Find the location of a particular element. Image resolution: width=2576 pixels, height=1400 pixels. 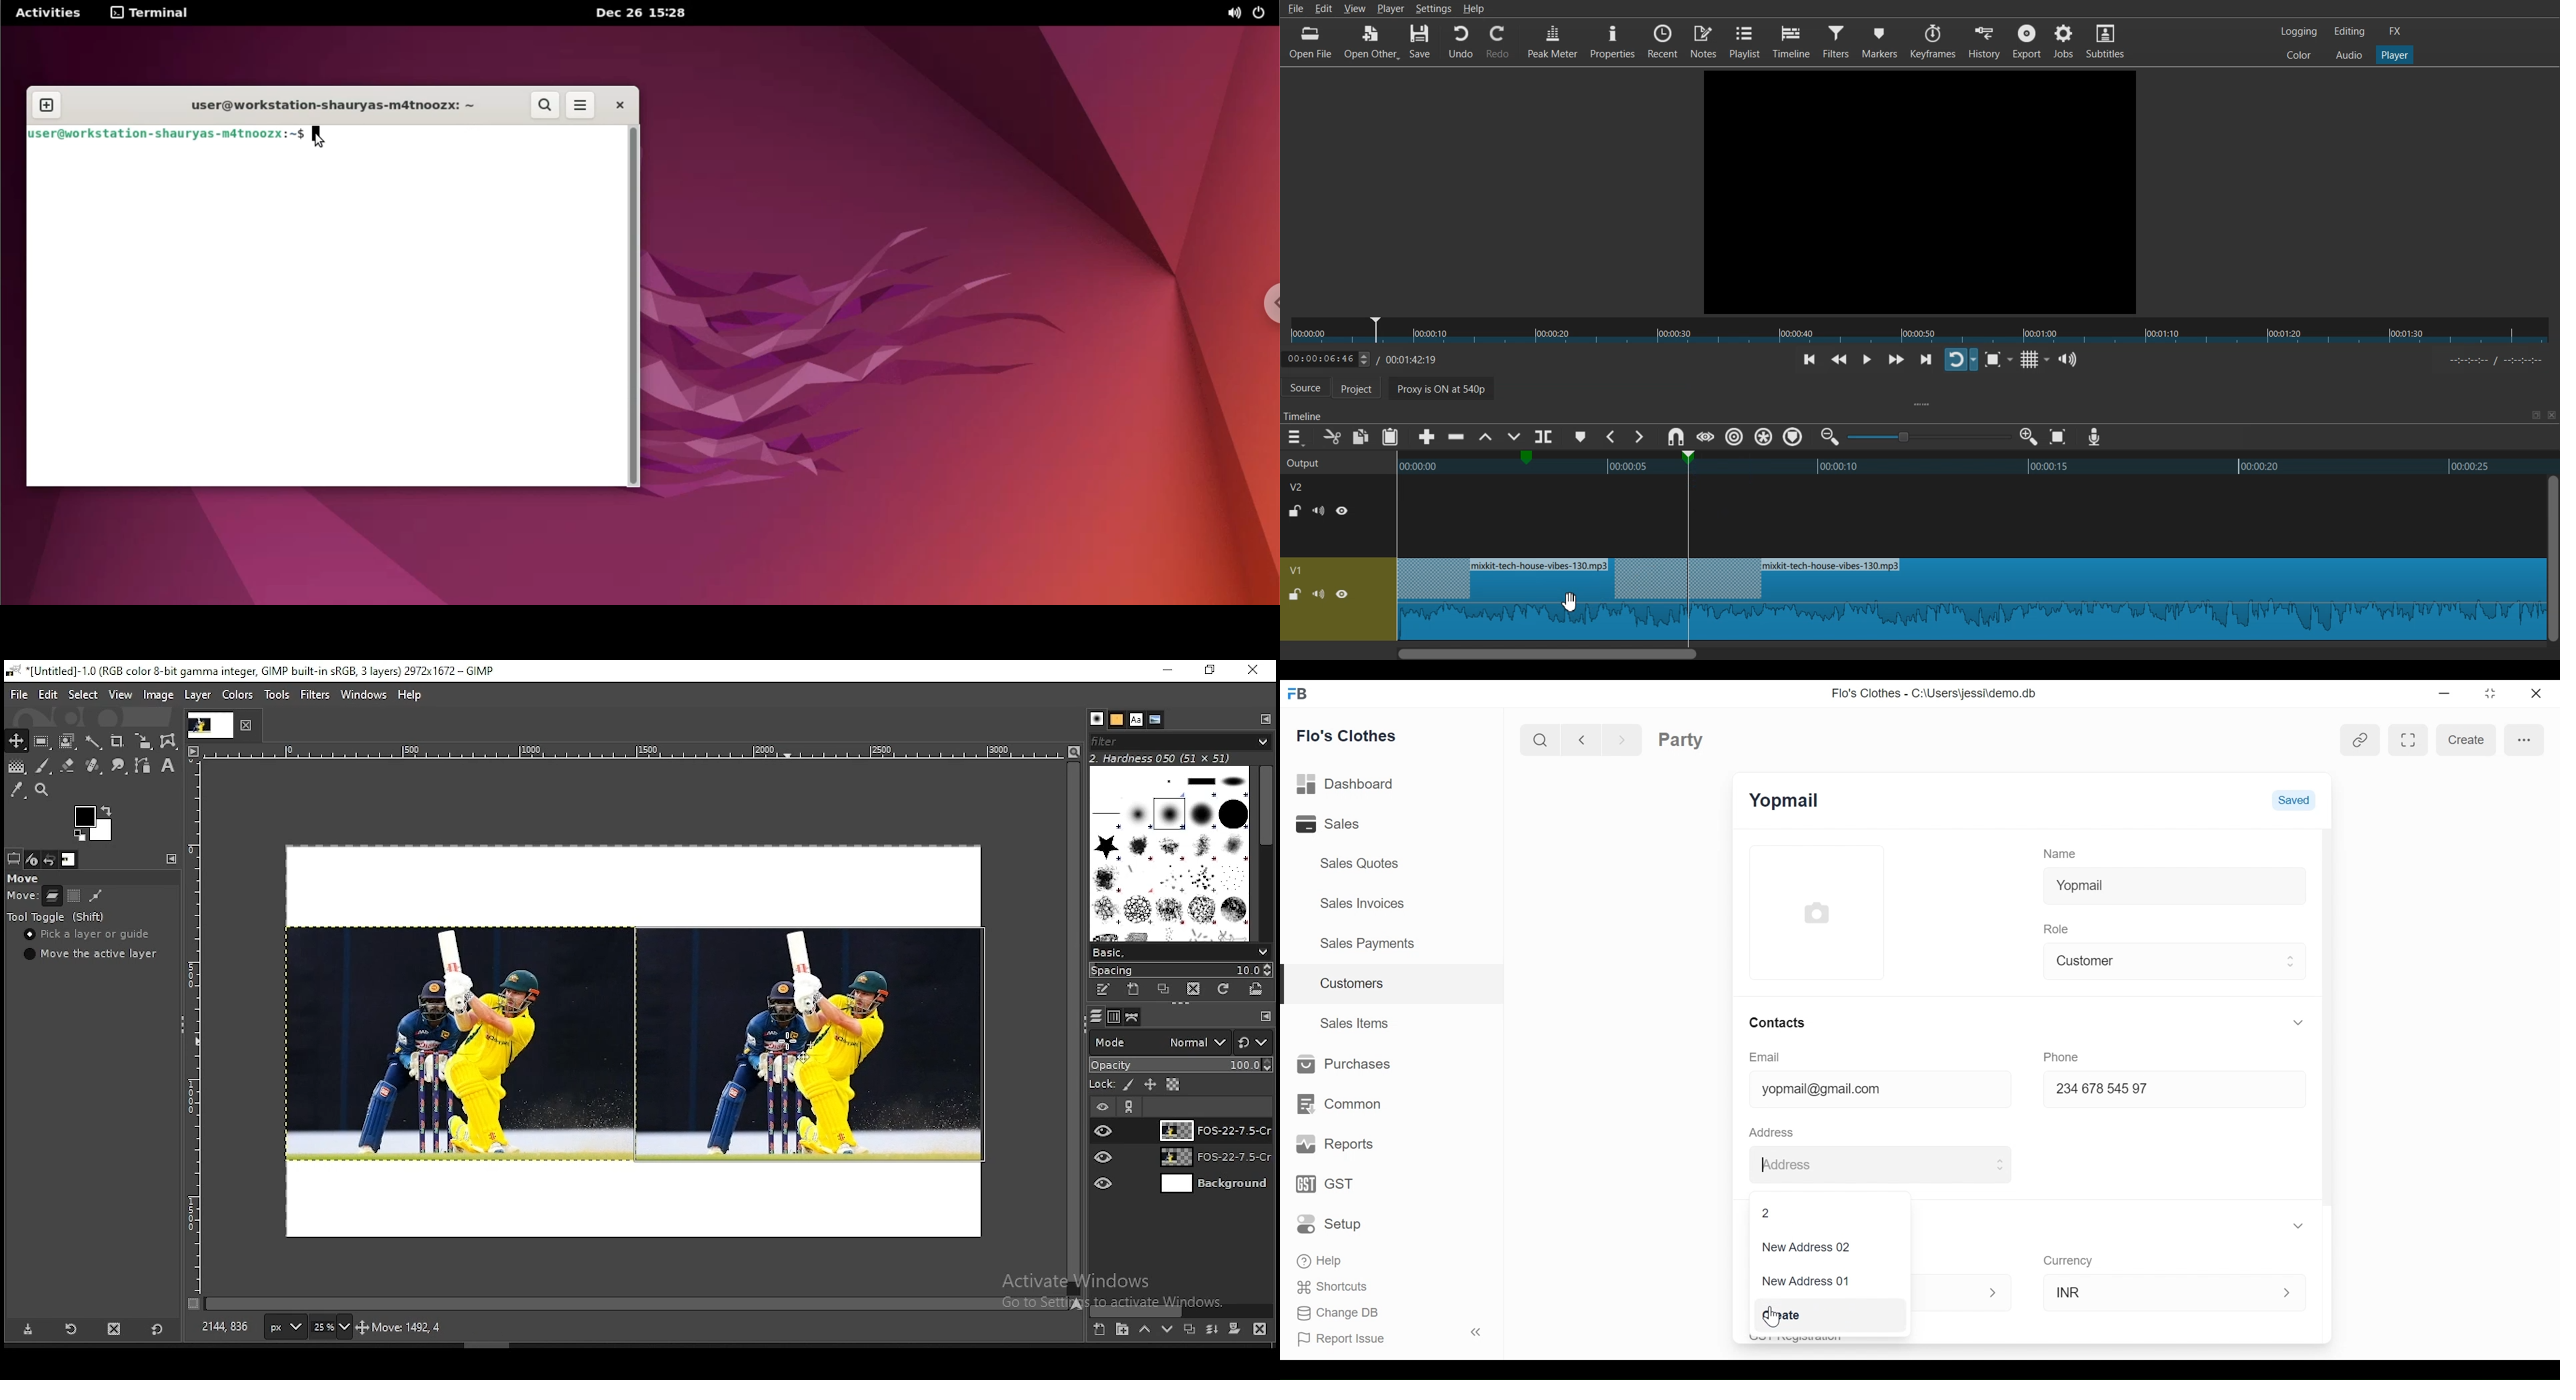

scrollbar is located at coordinates (631, 306).